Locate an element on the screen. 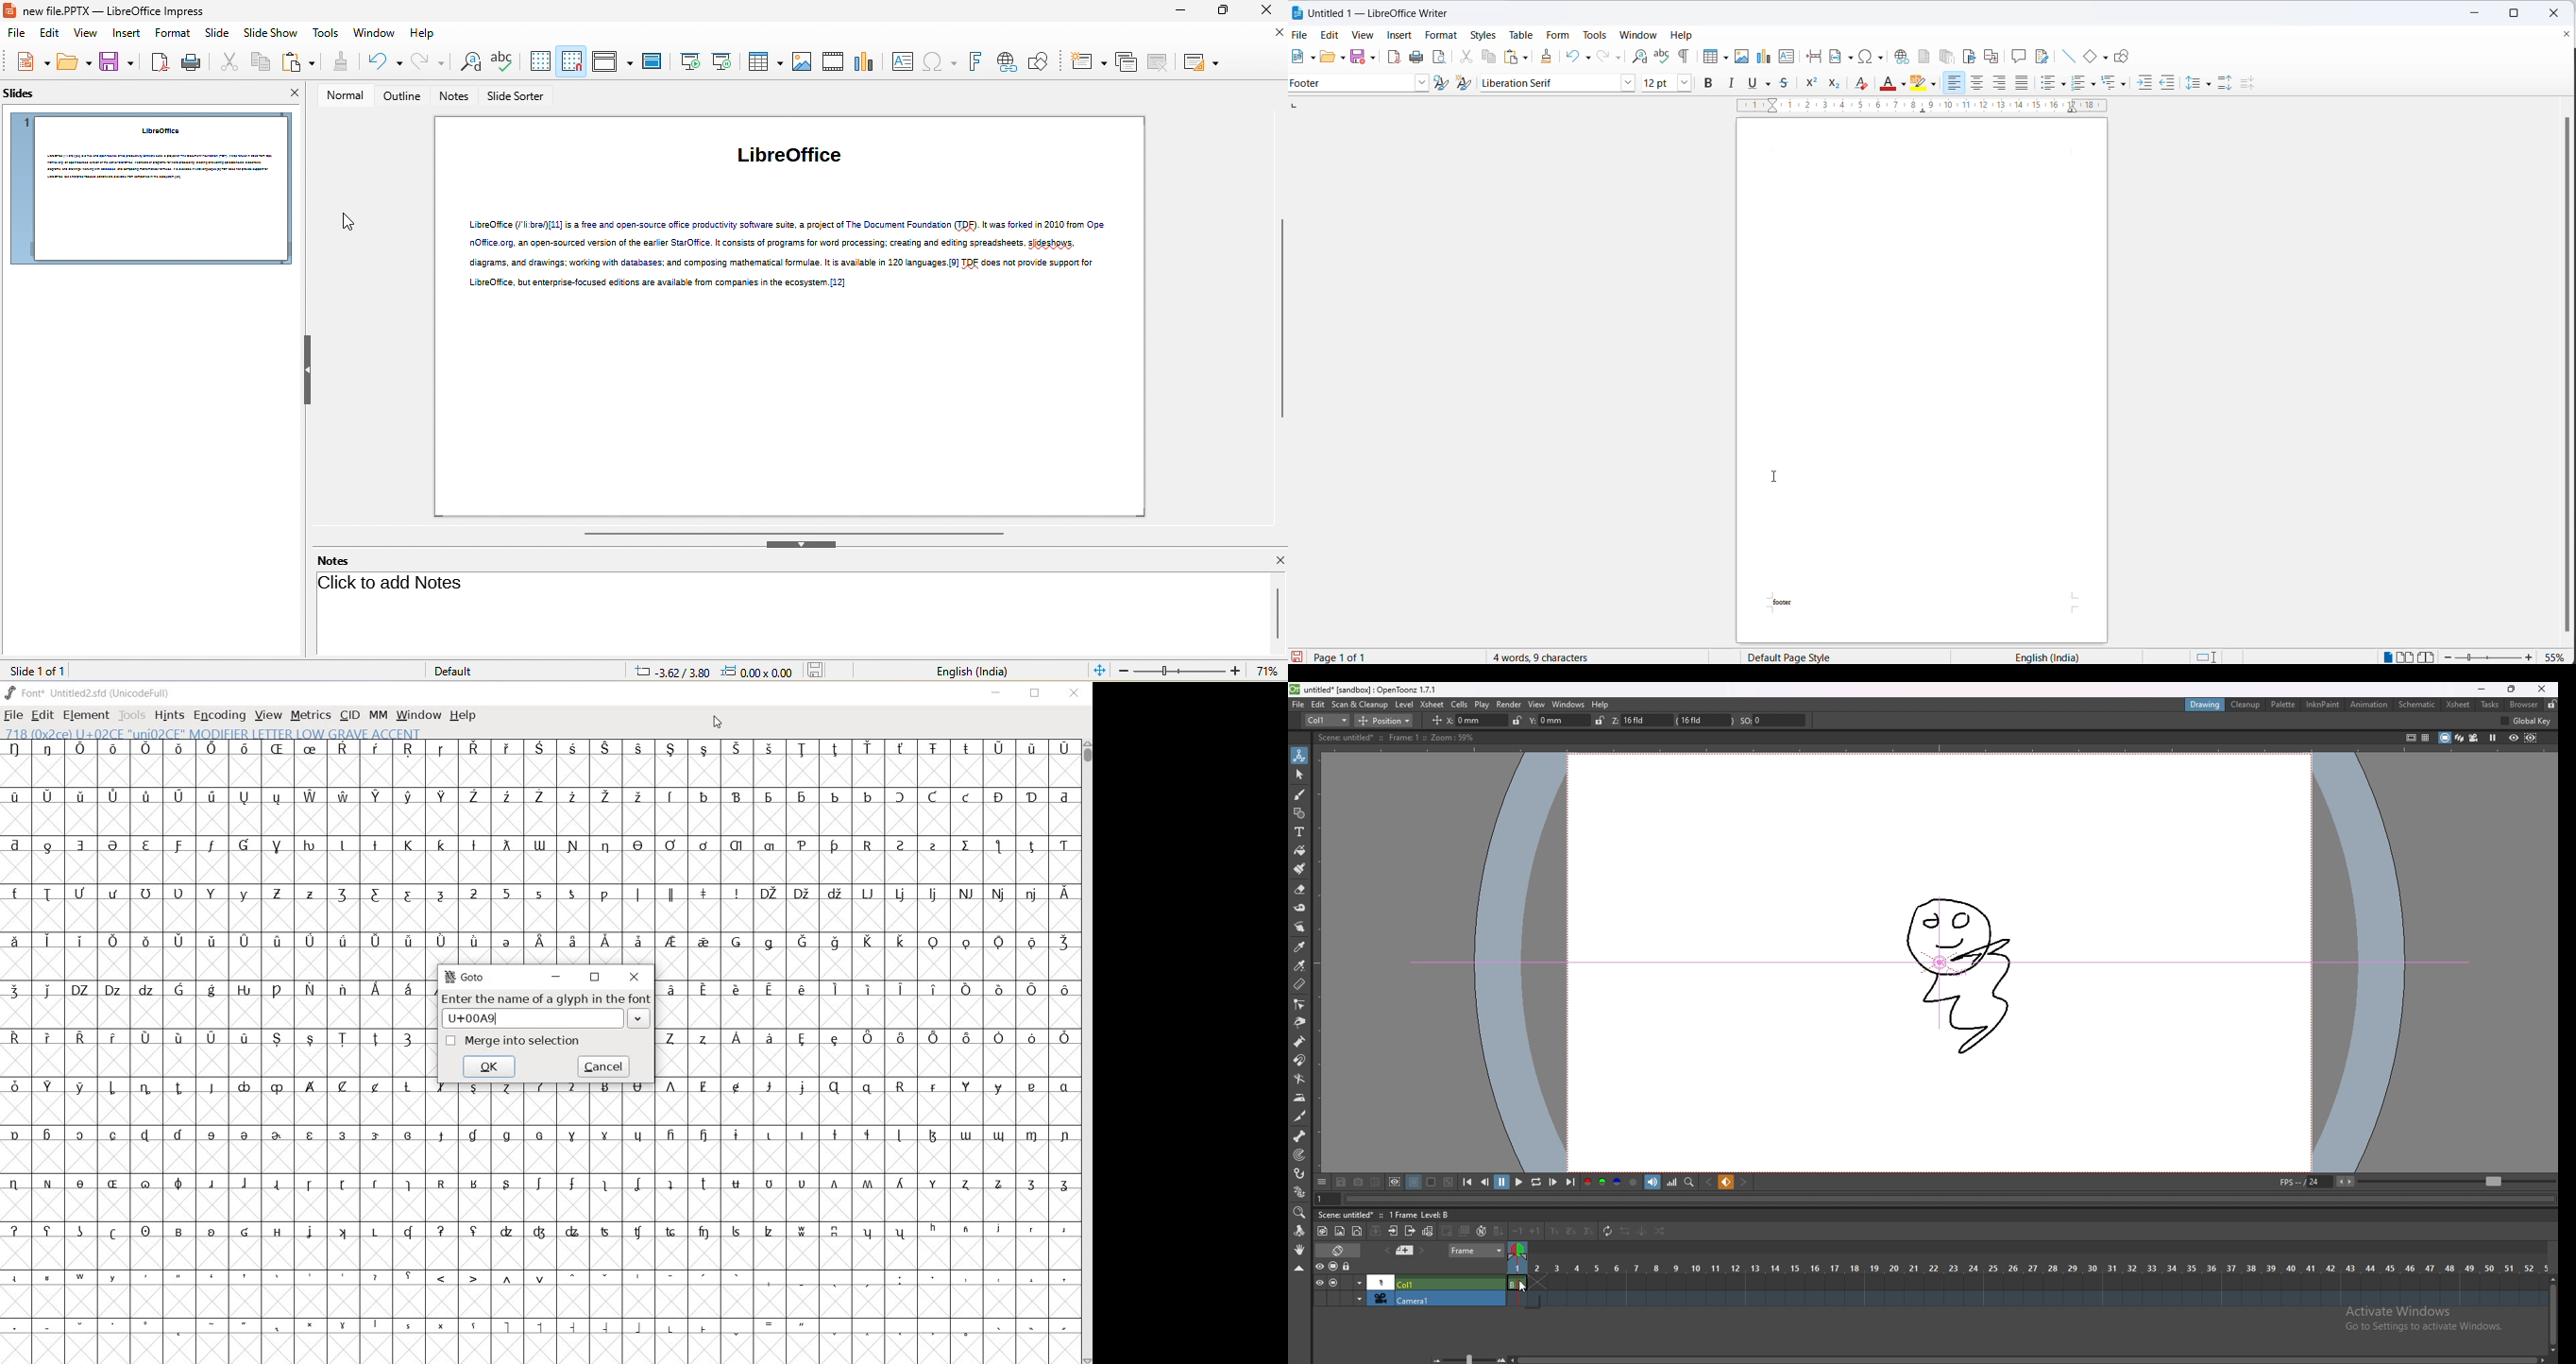 Image resolution: width=2576 pixels, height=1372 pixels. edit is located at coordinates (1333, 36).